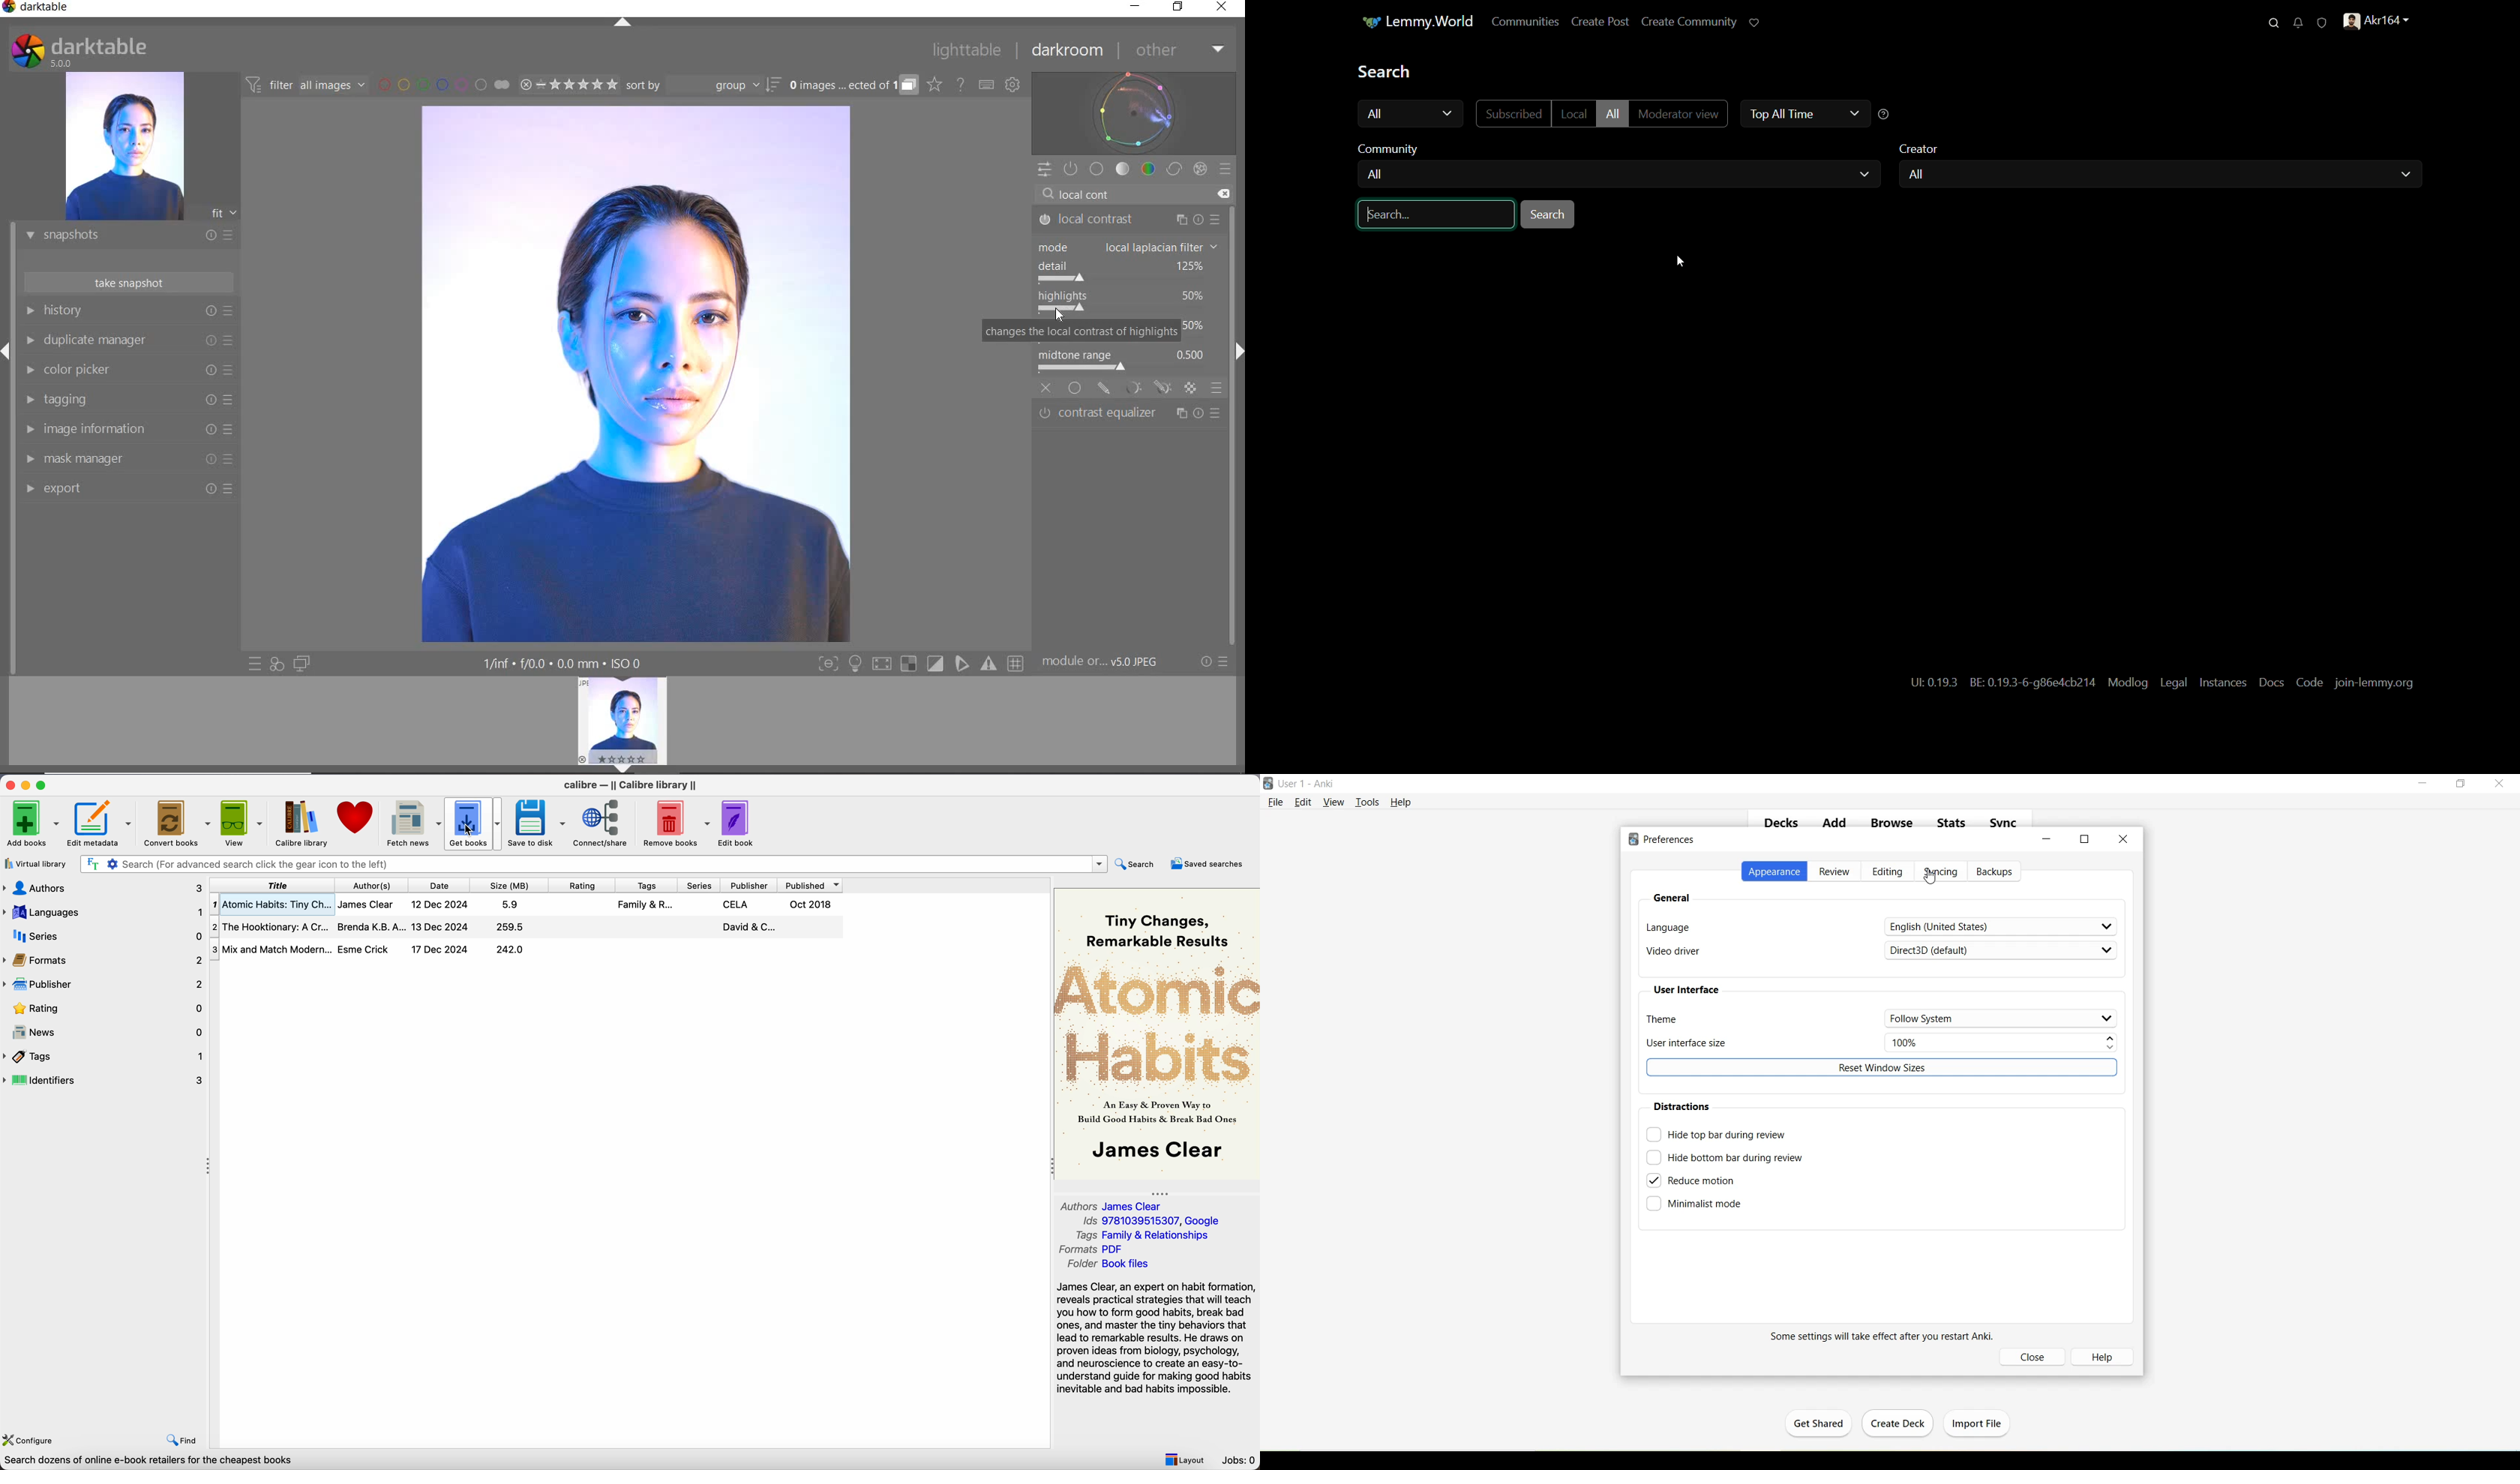 Image resolution: width=2520 pixels, height=1484 pixels. I want to click on IMAGE PREVIEW, so click(623, 721).